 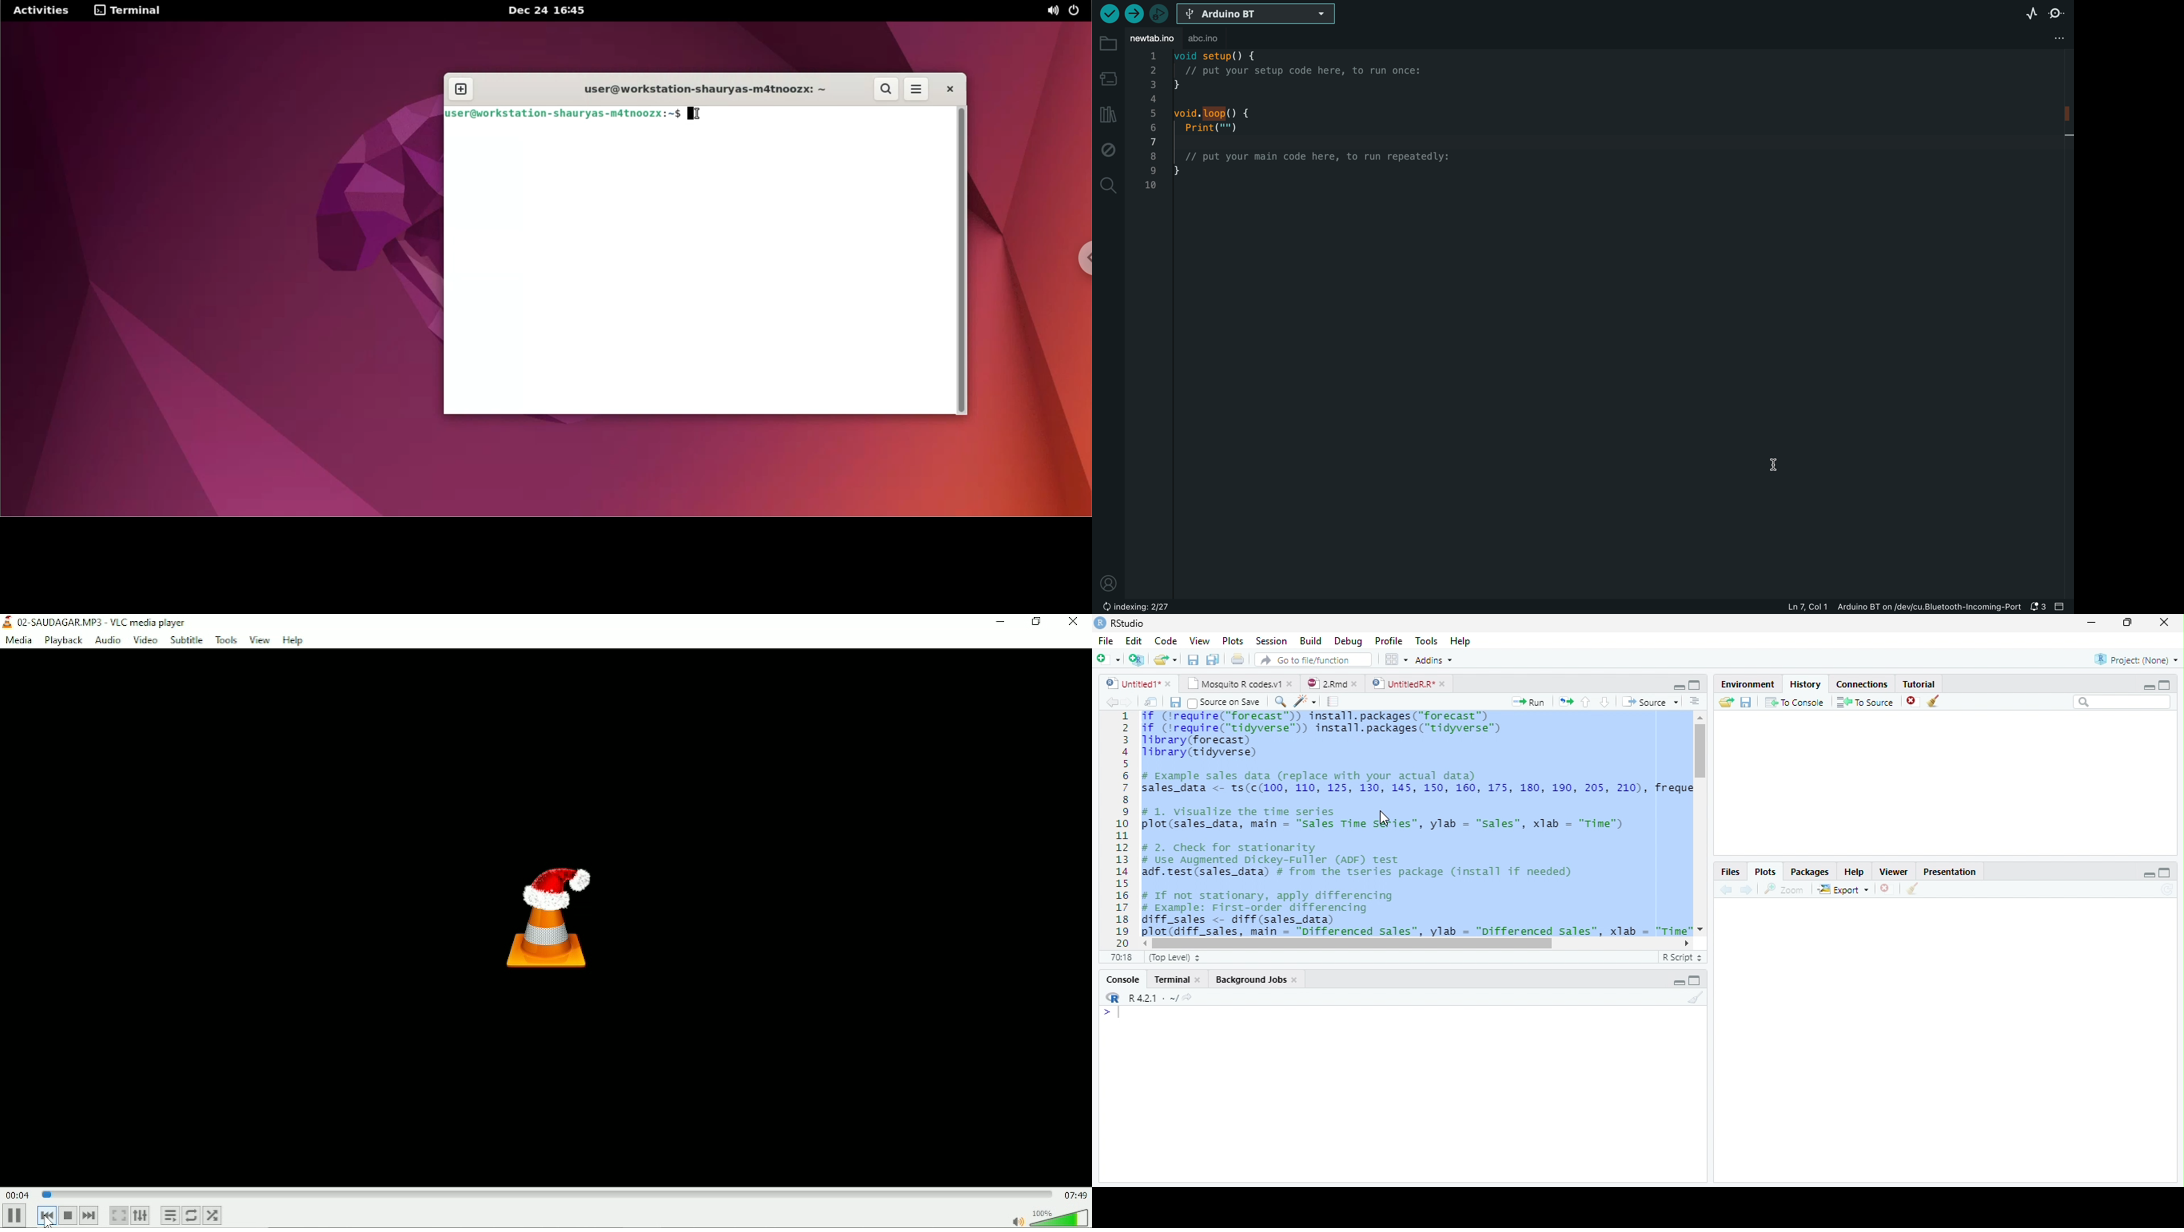 I want to click on History, so click(x=1806, y=684).